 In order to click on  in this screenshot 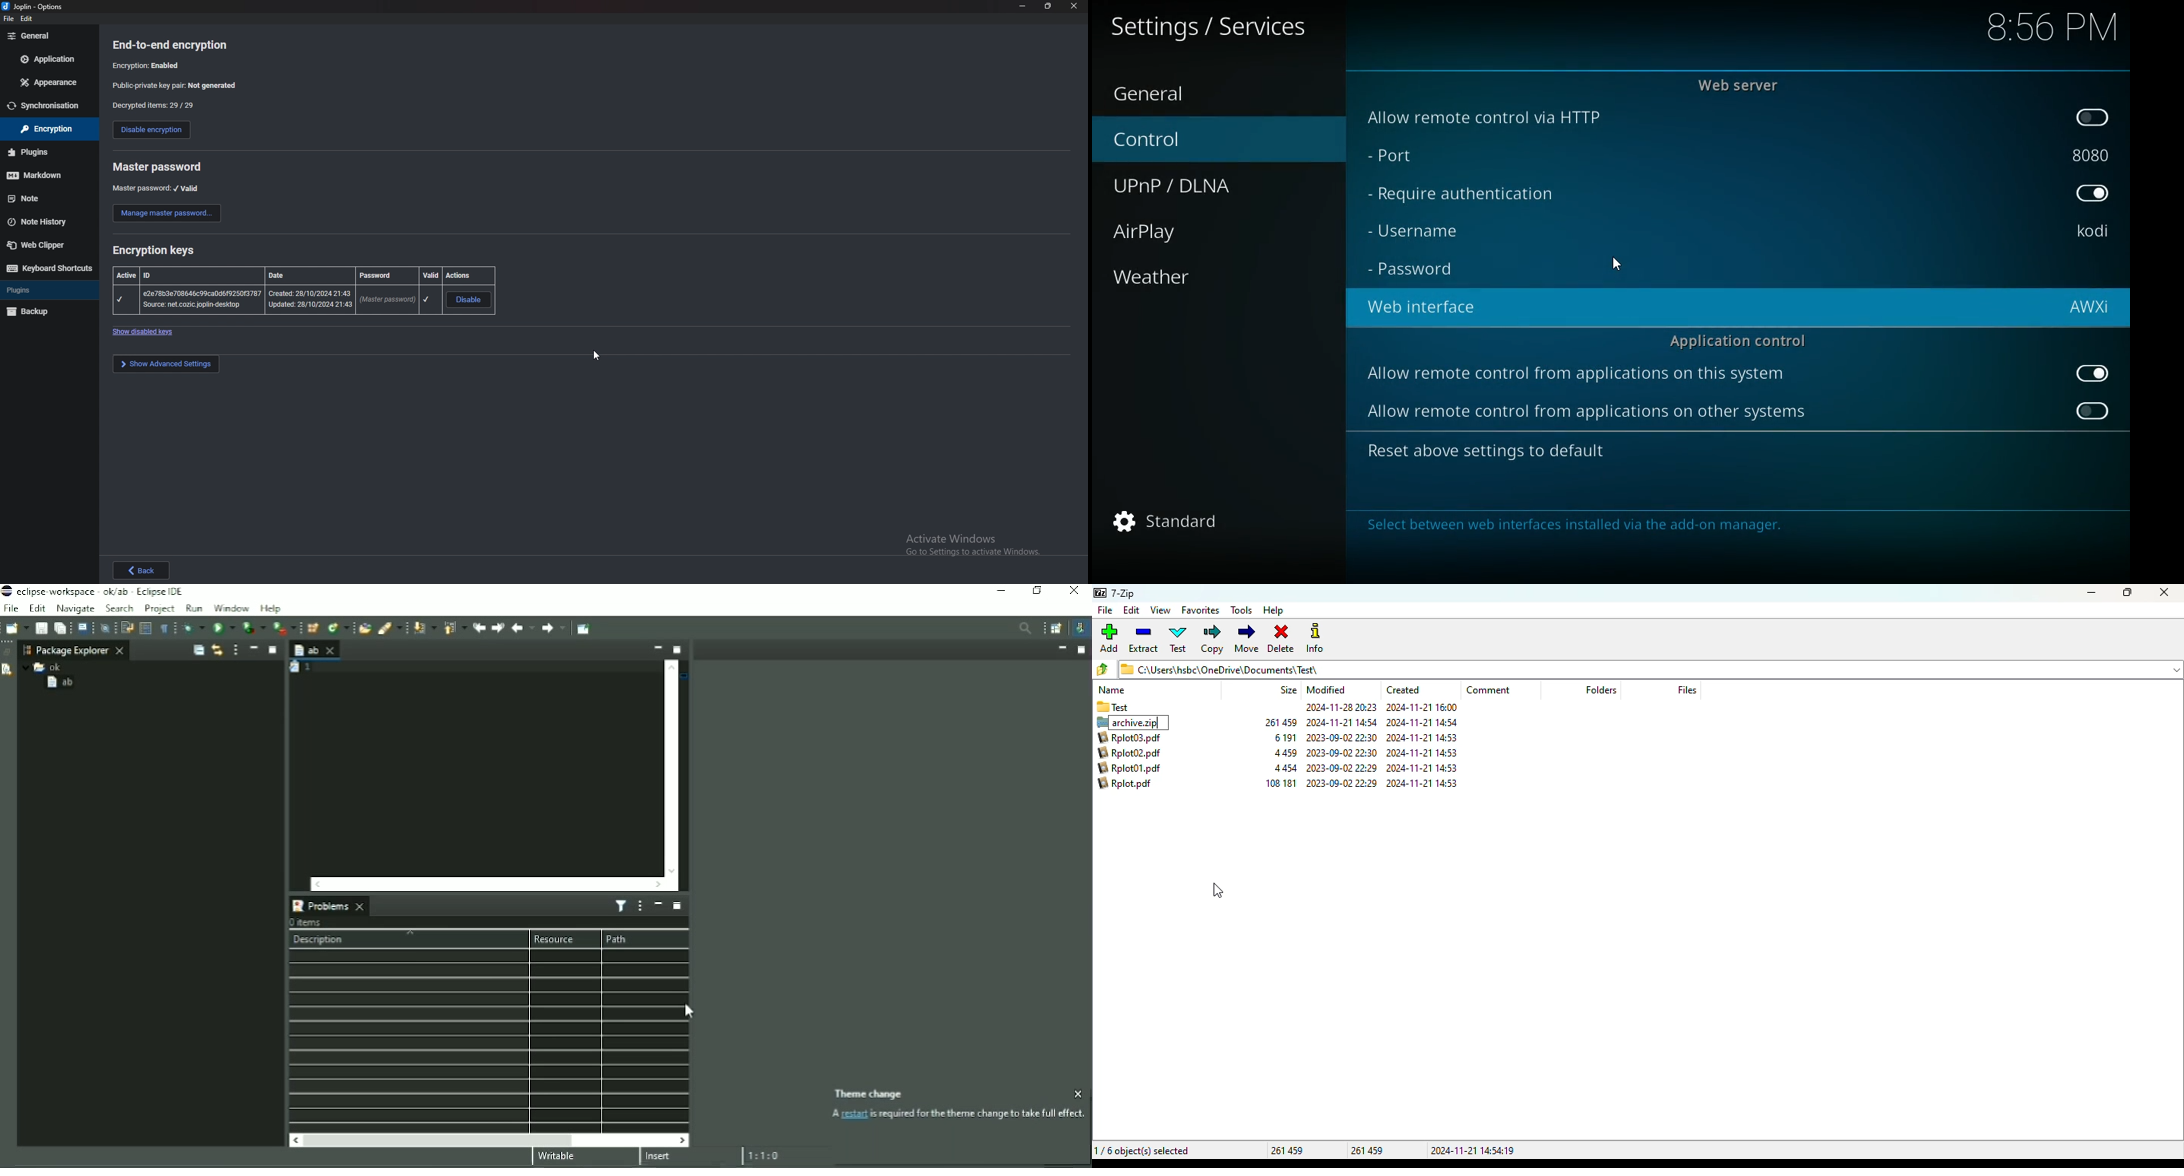, I will do `click(28, 37)`.